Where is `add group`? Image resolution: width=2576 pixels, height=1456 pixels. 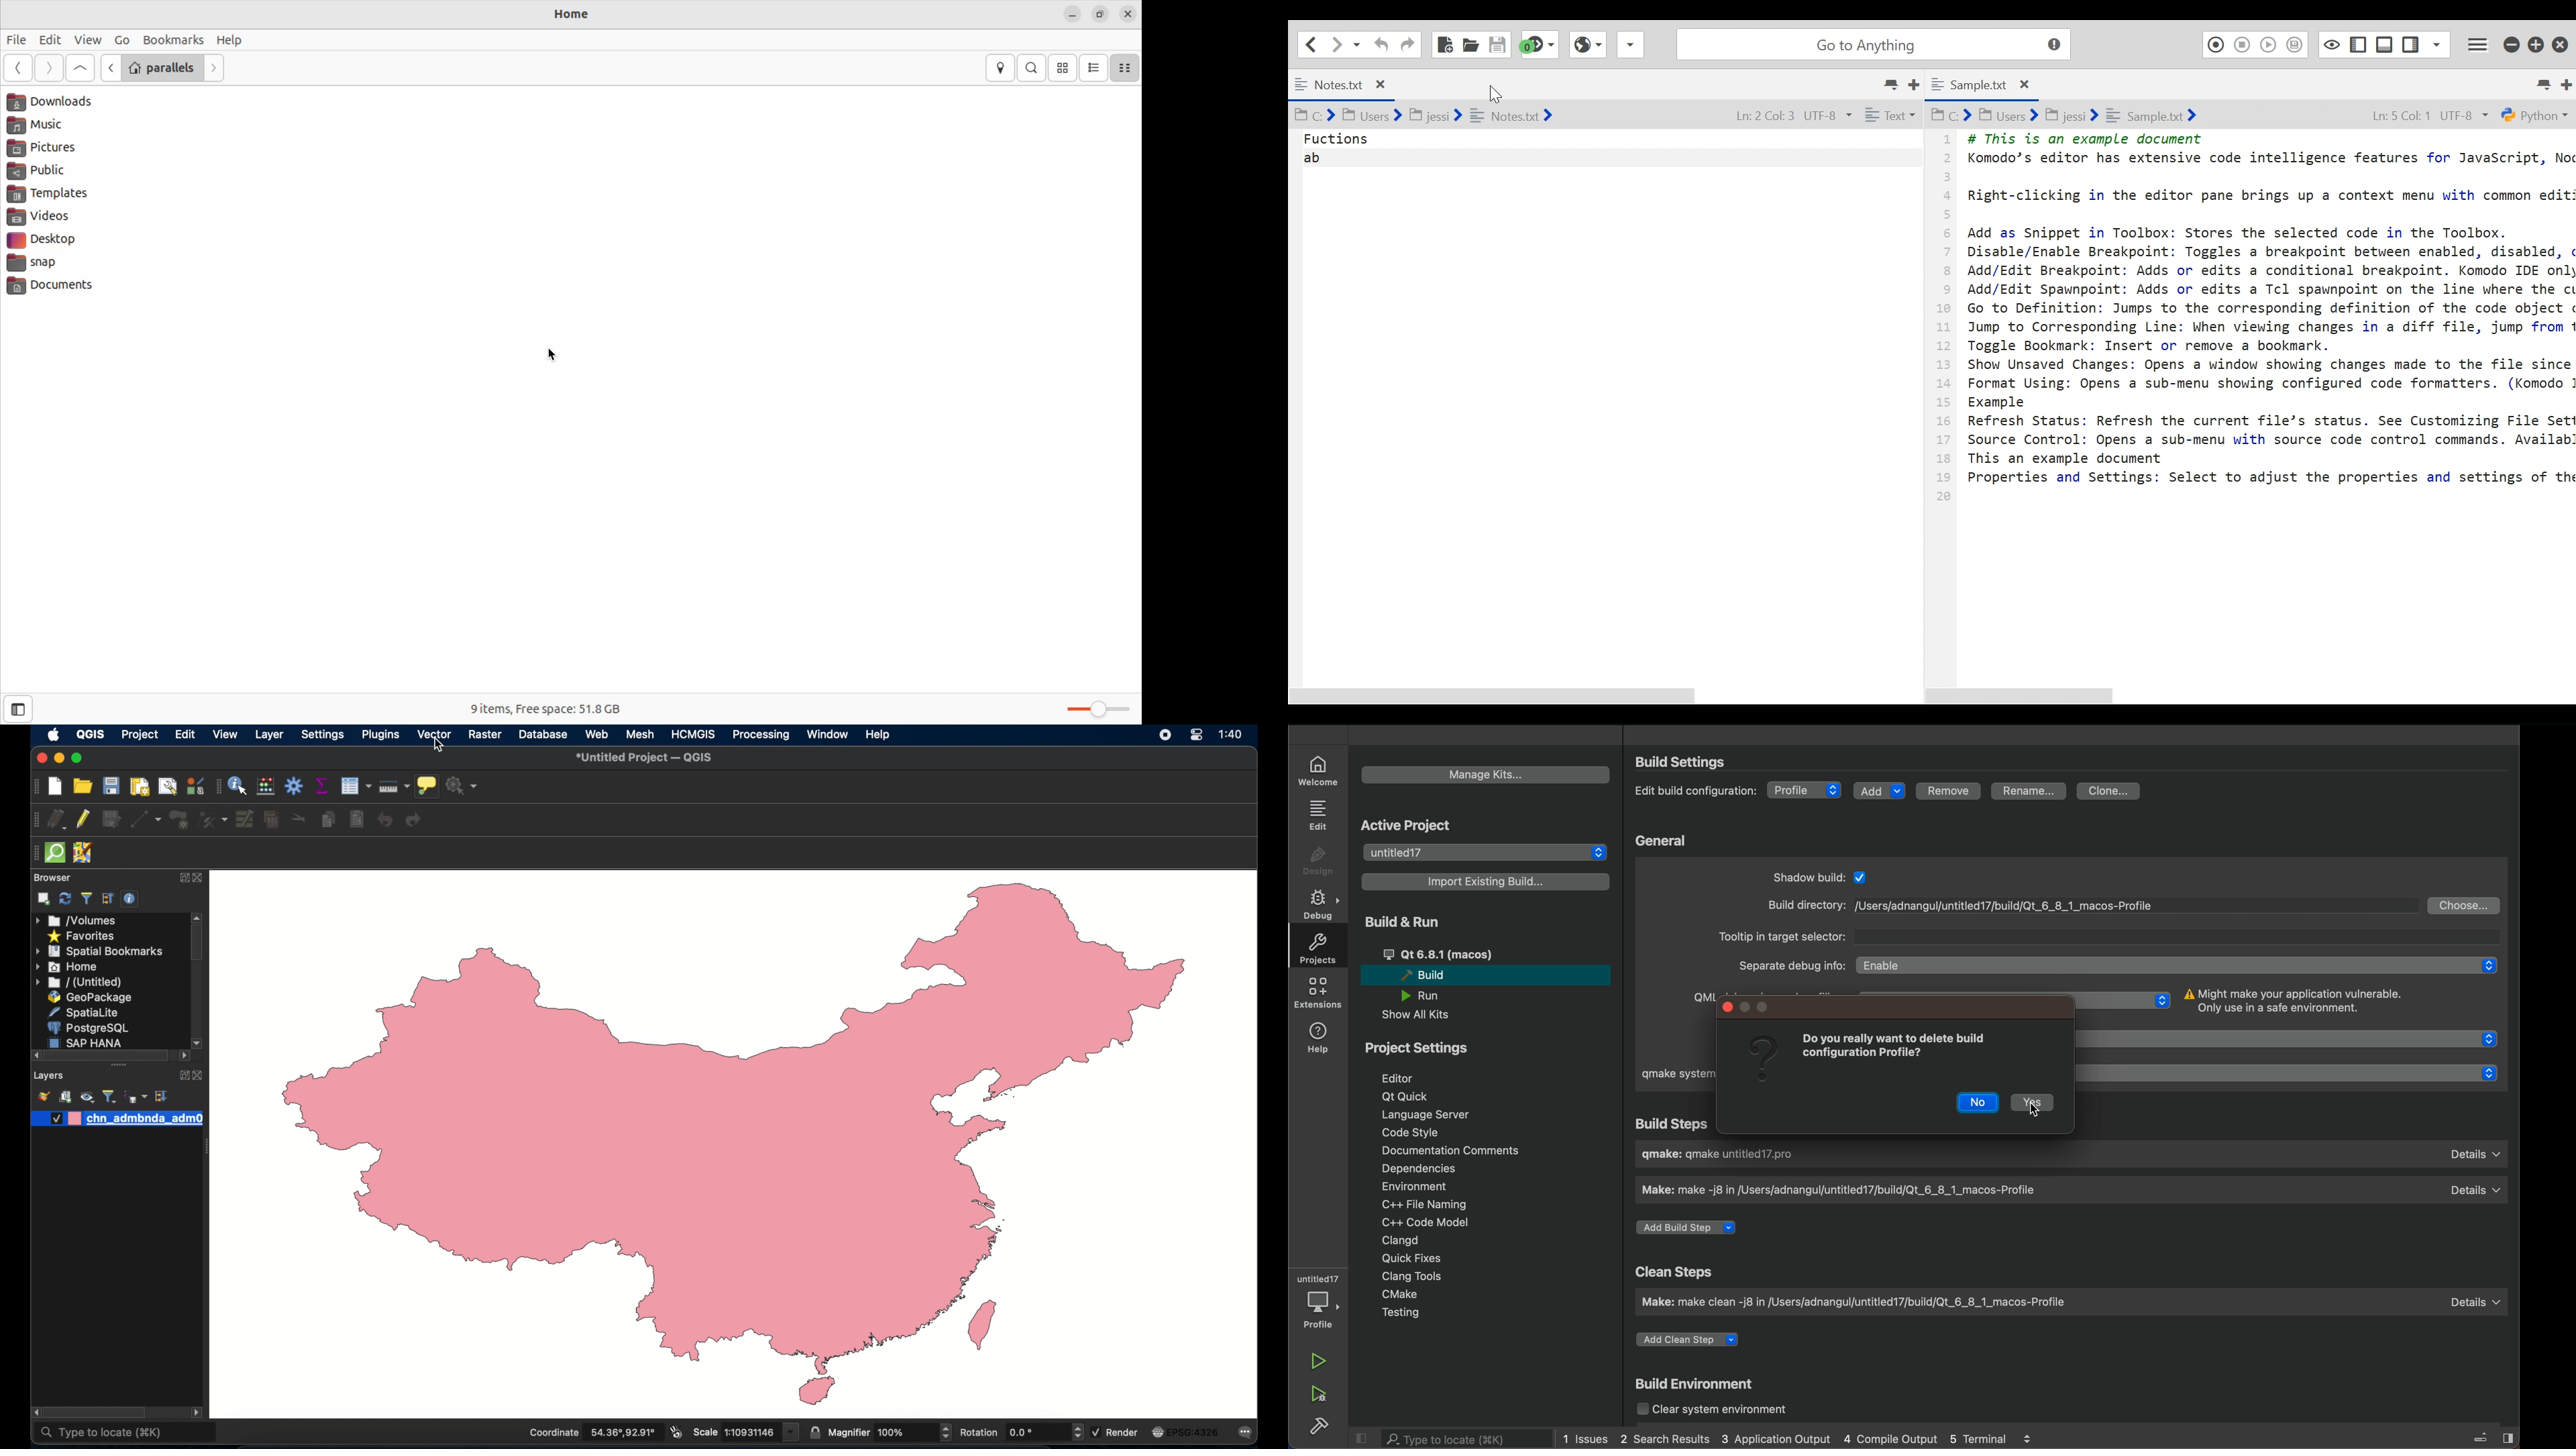 add group is located at coordinates (65, 1096).